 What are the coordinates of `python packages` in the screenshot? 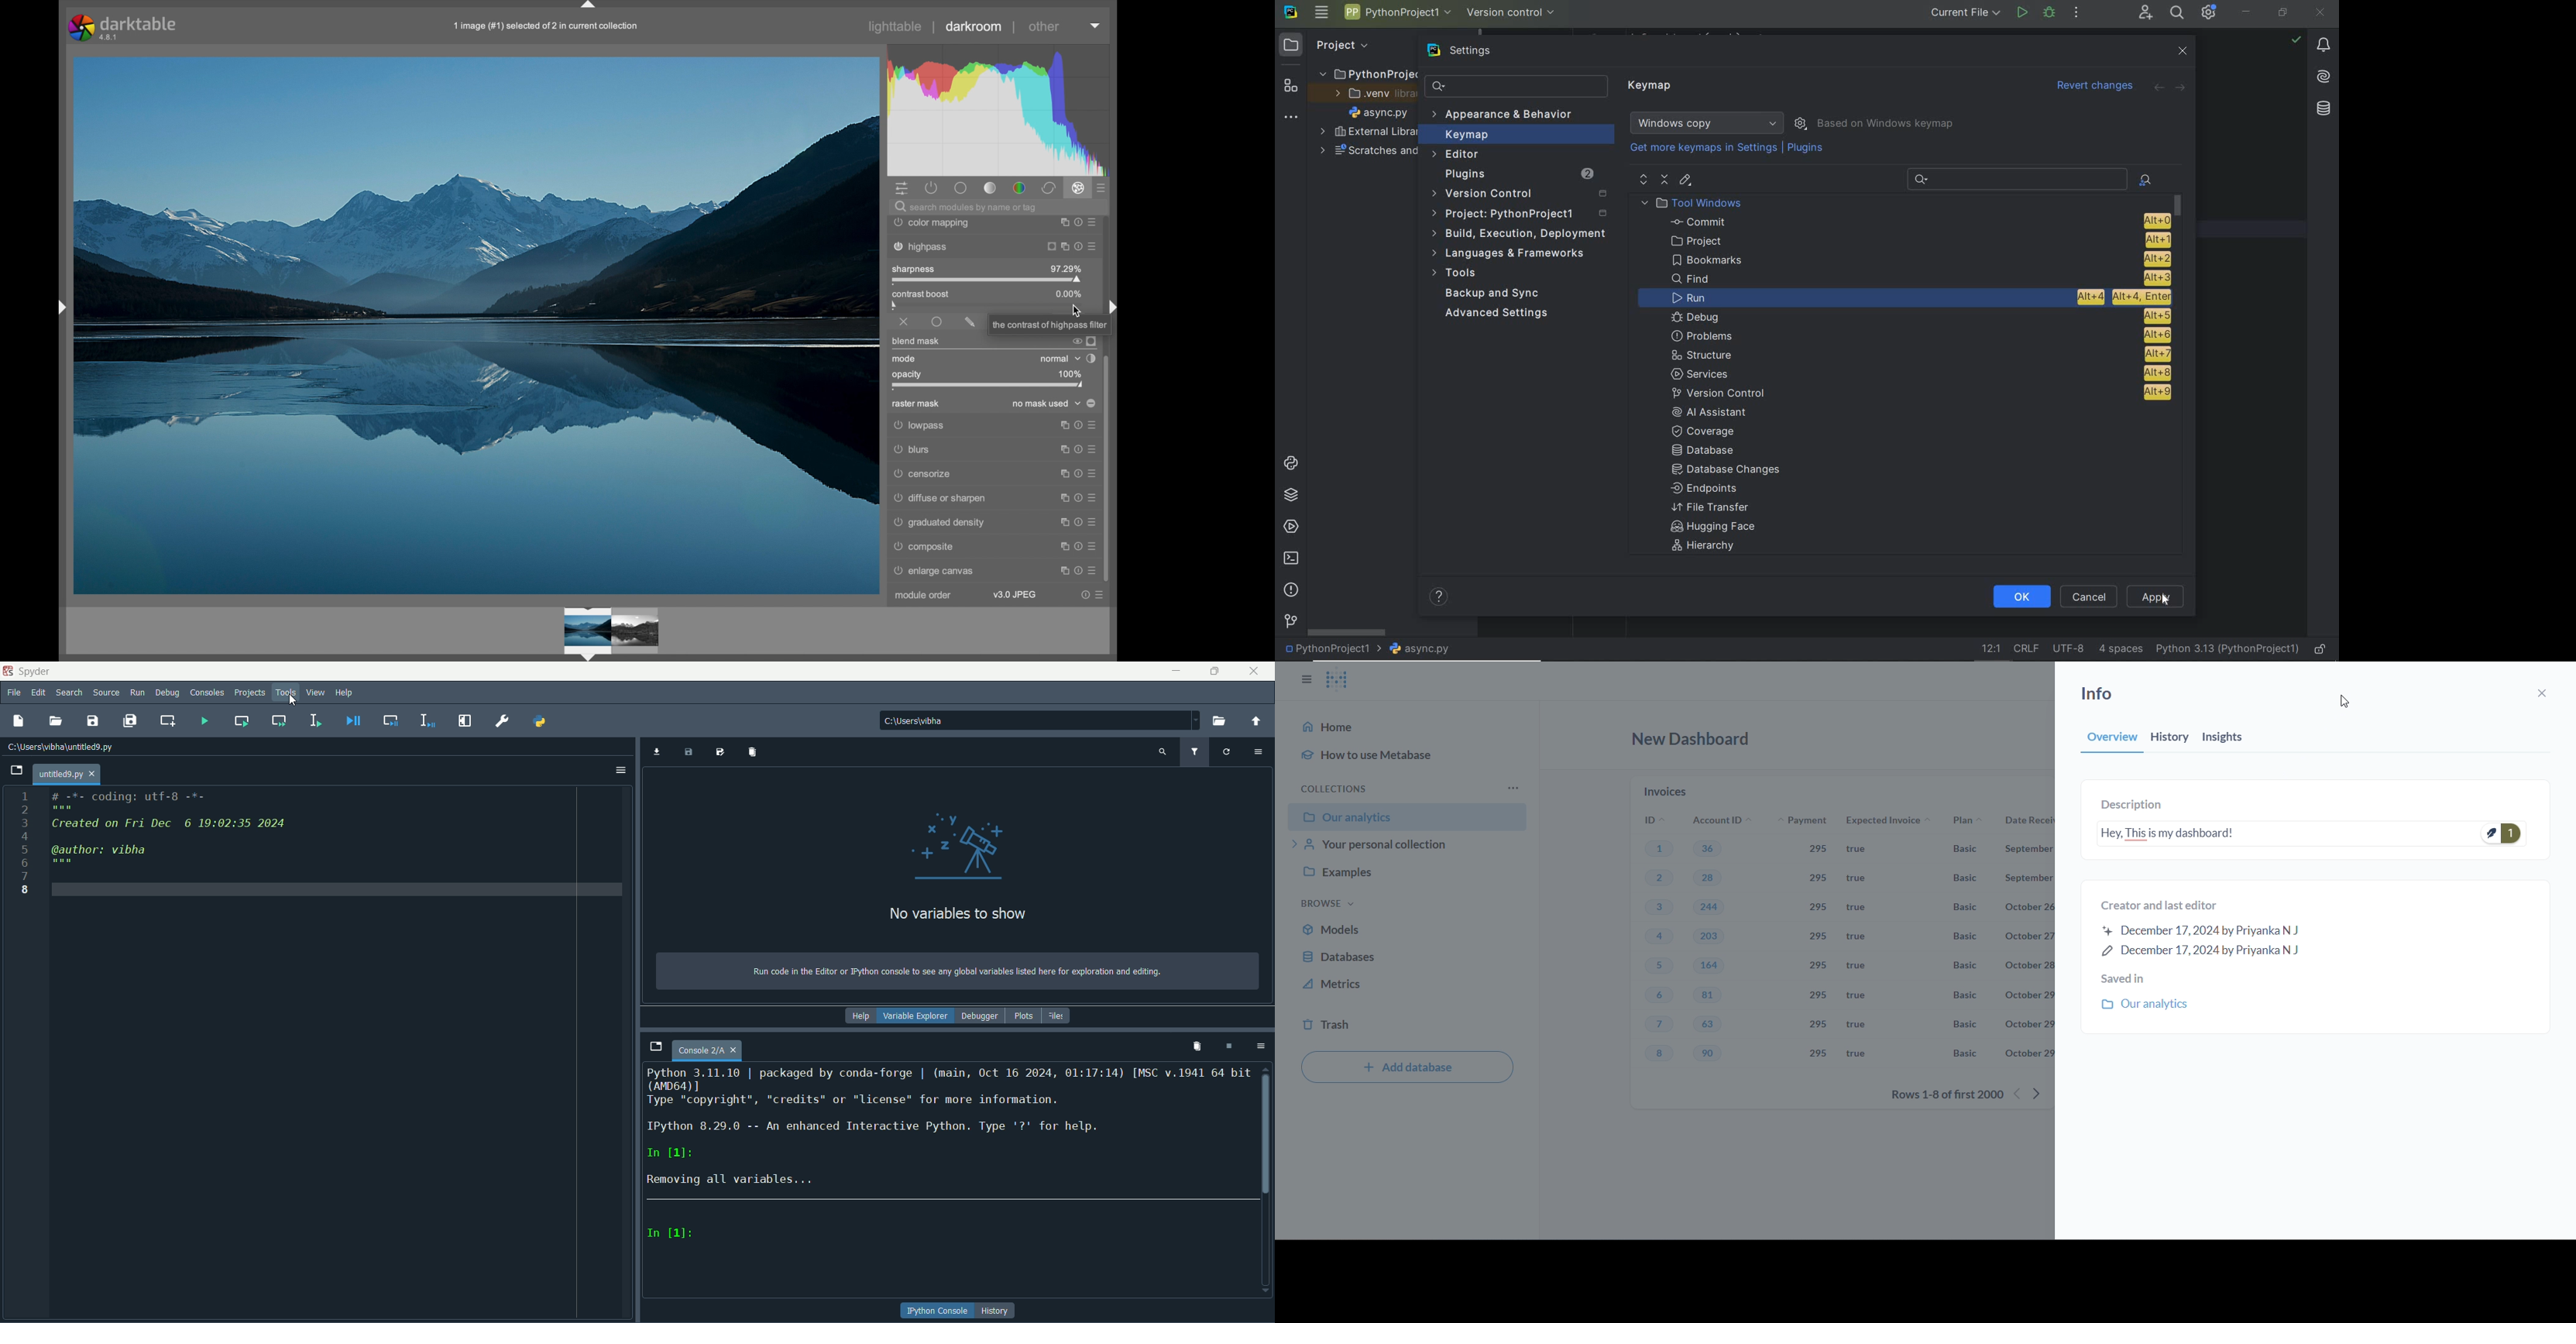 It's located at (1290, 495).